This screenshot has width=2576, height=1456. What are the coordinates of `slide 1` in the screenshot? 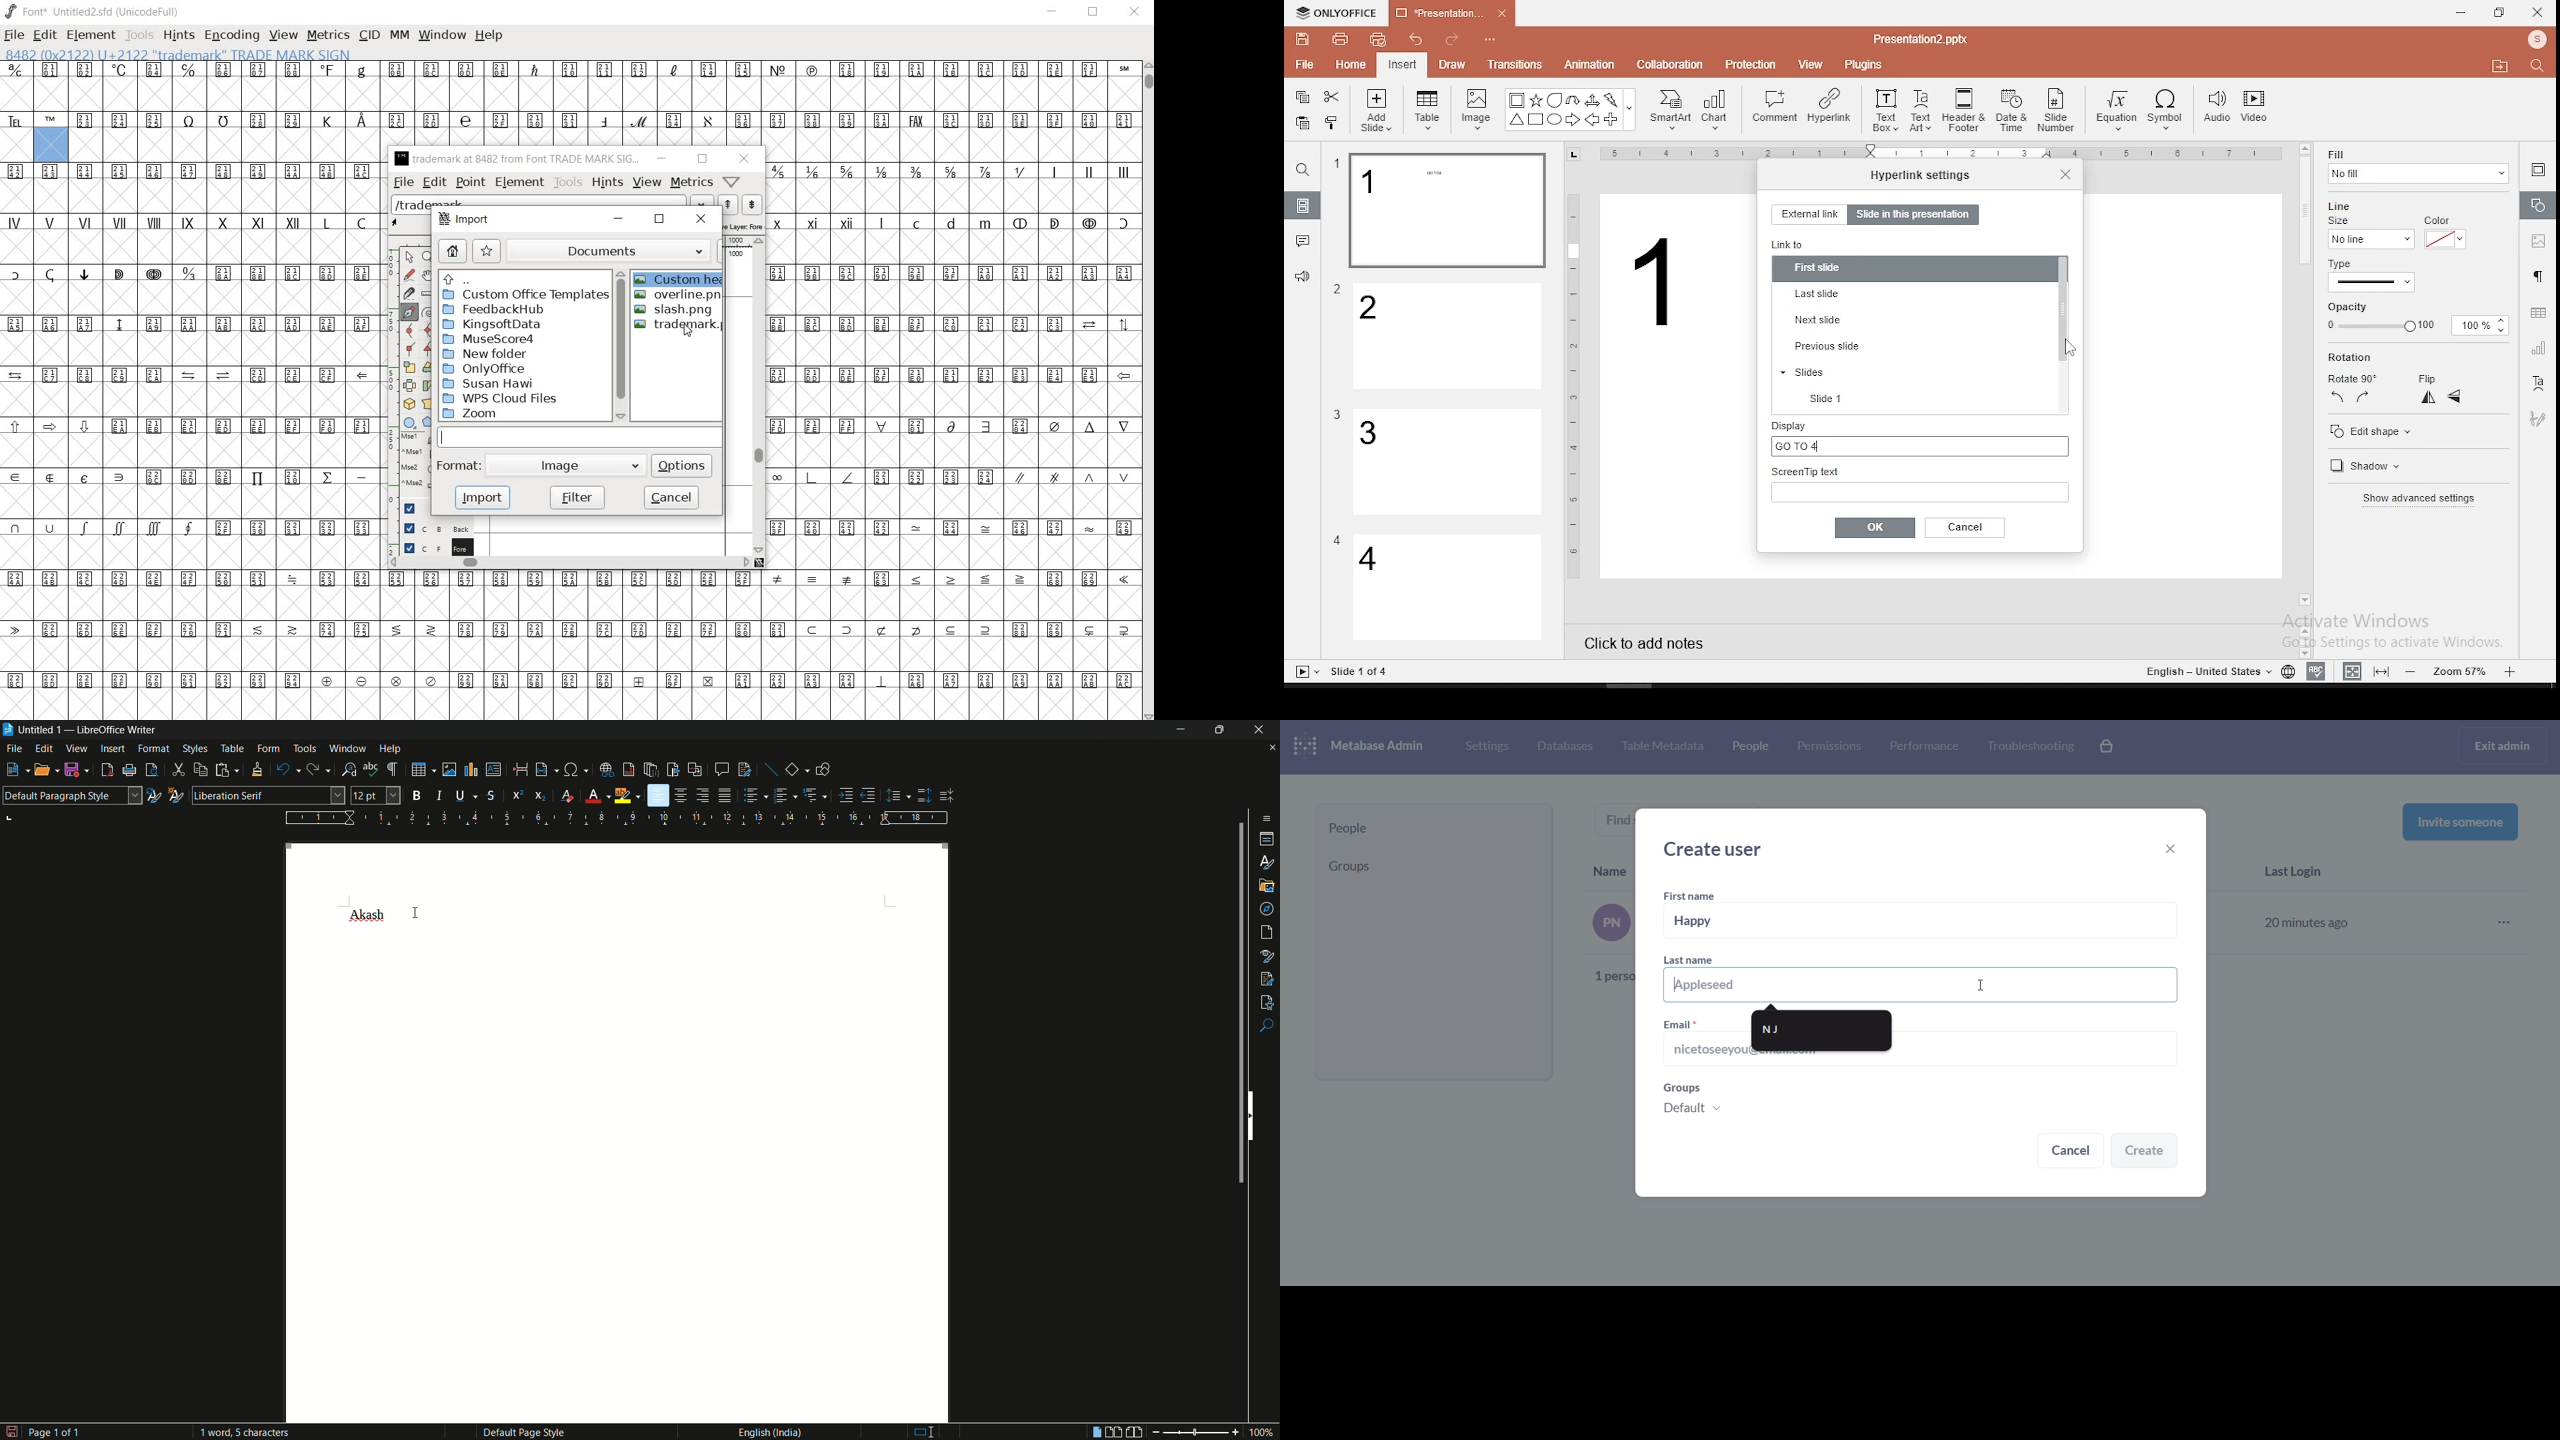 It's located at (1446, 211).